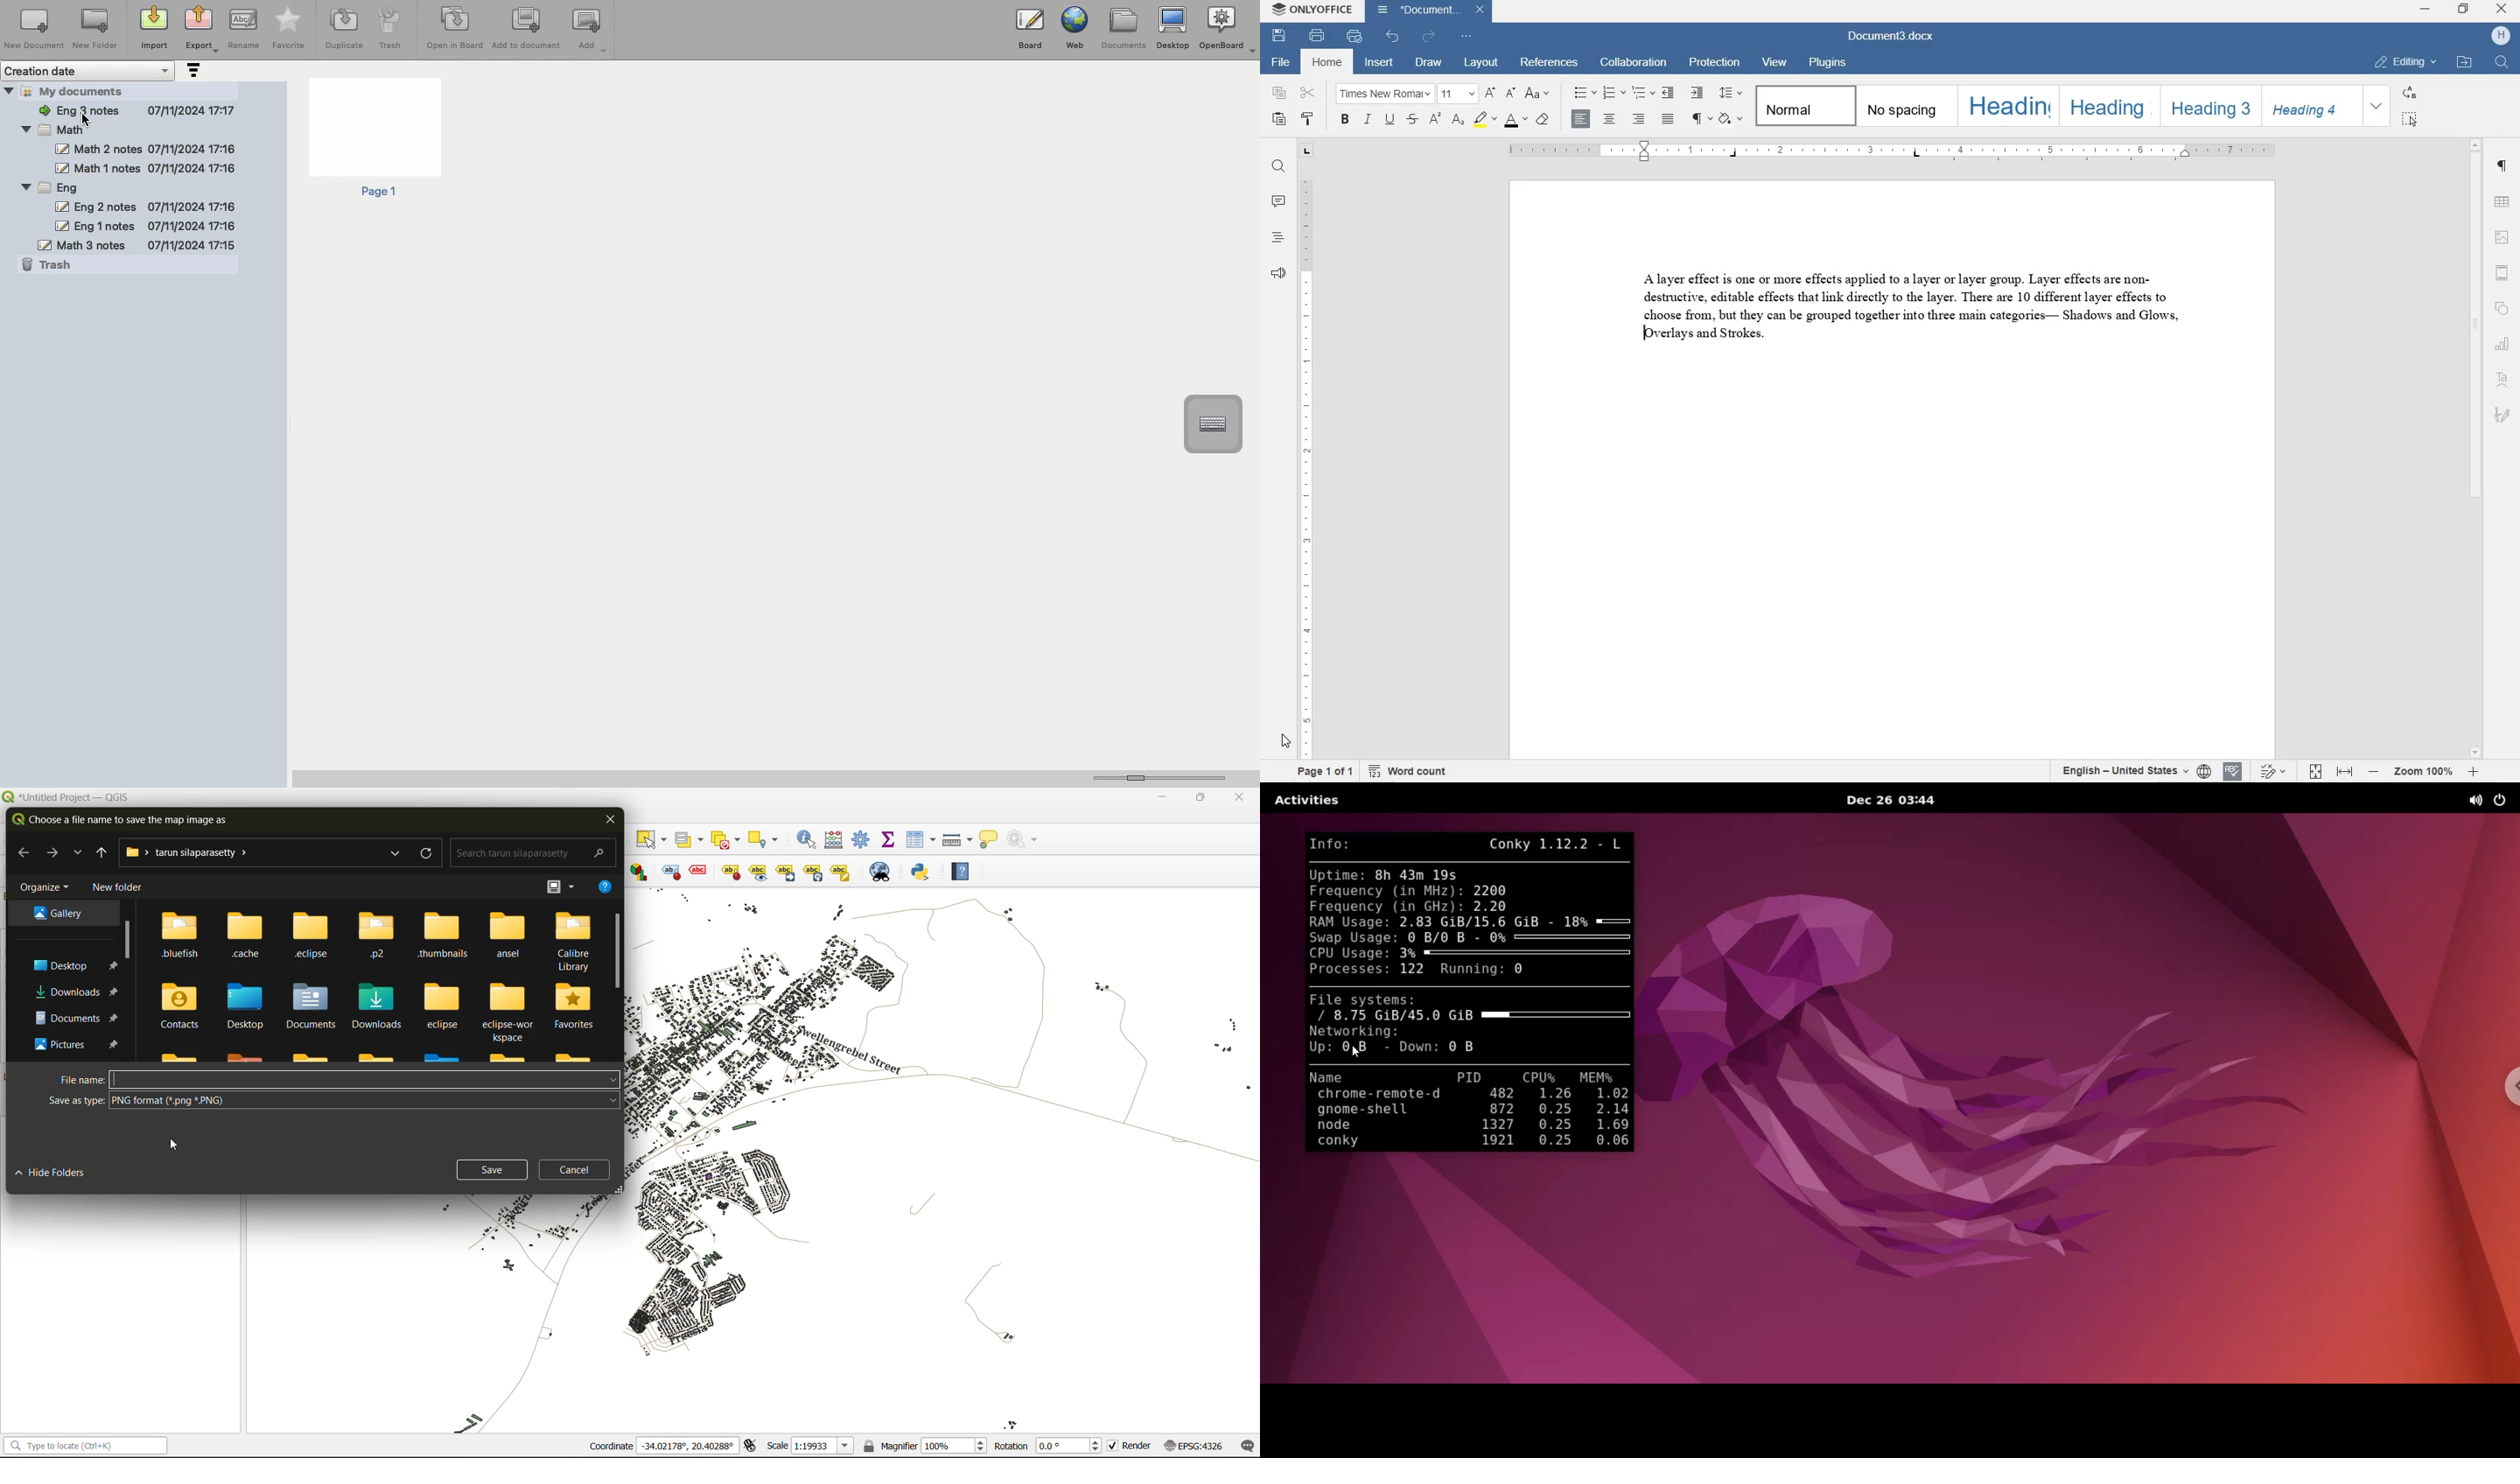 Image resolution: width=2520 pixels, height=1484 pixels. What do you see at coordinates (700, 872) in the screenshot?
I see `pin/unpin lable and diagram` at bounding box center [700, 872].